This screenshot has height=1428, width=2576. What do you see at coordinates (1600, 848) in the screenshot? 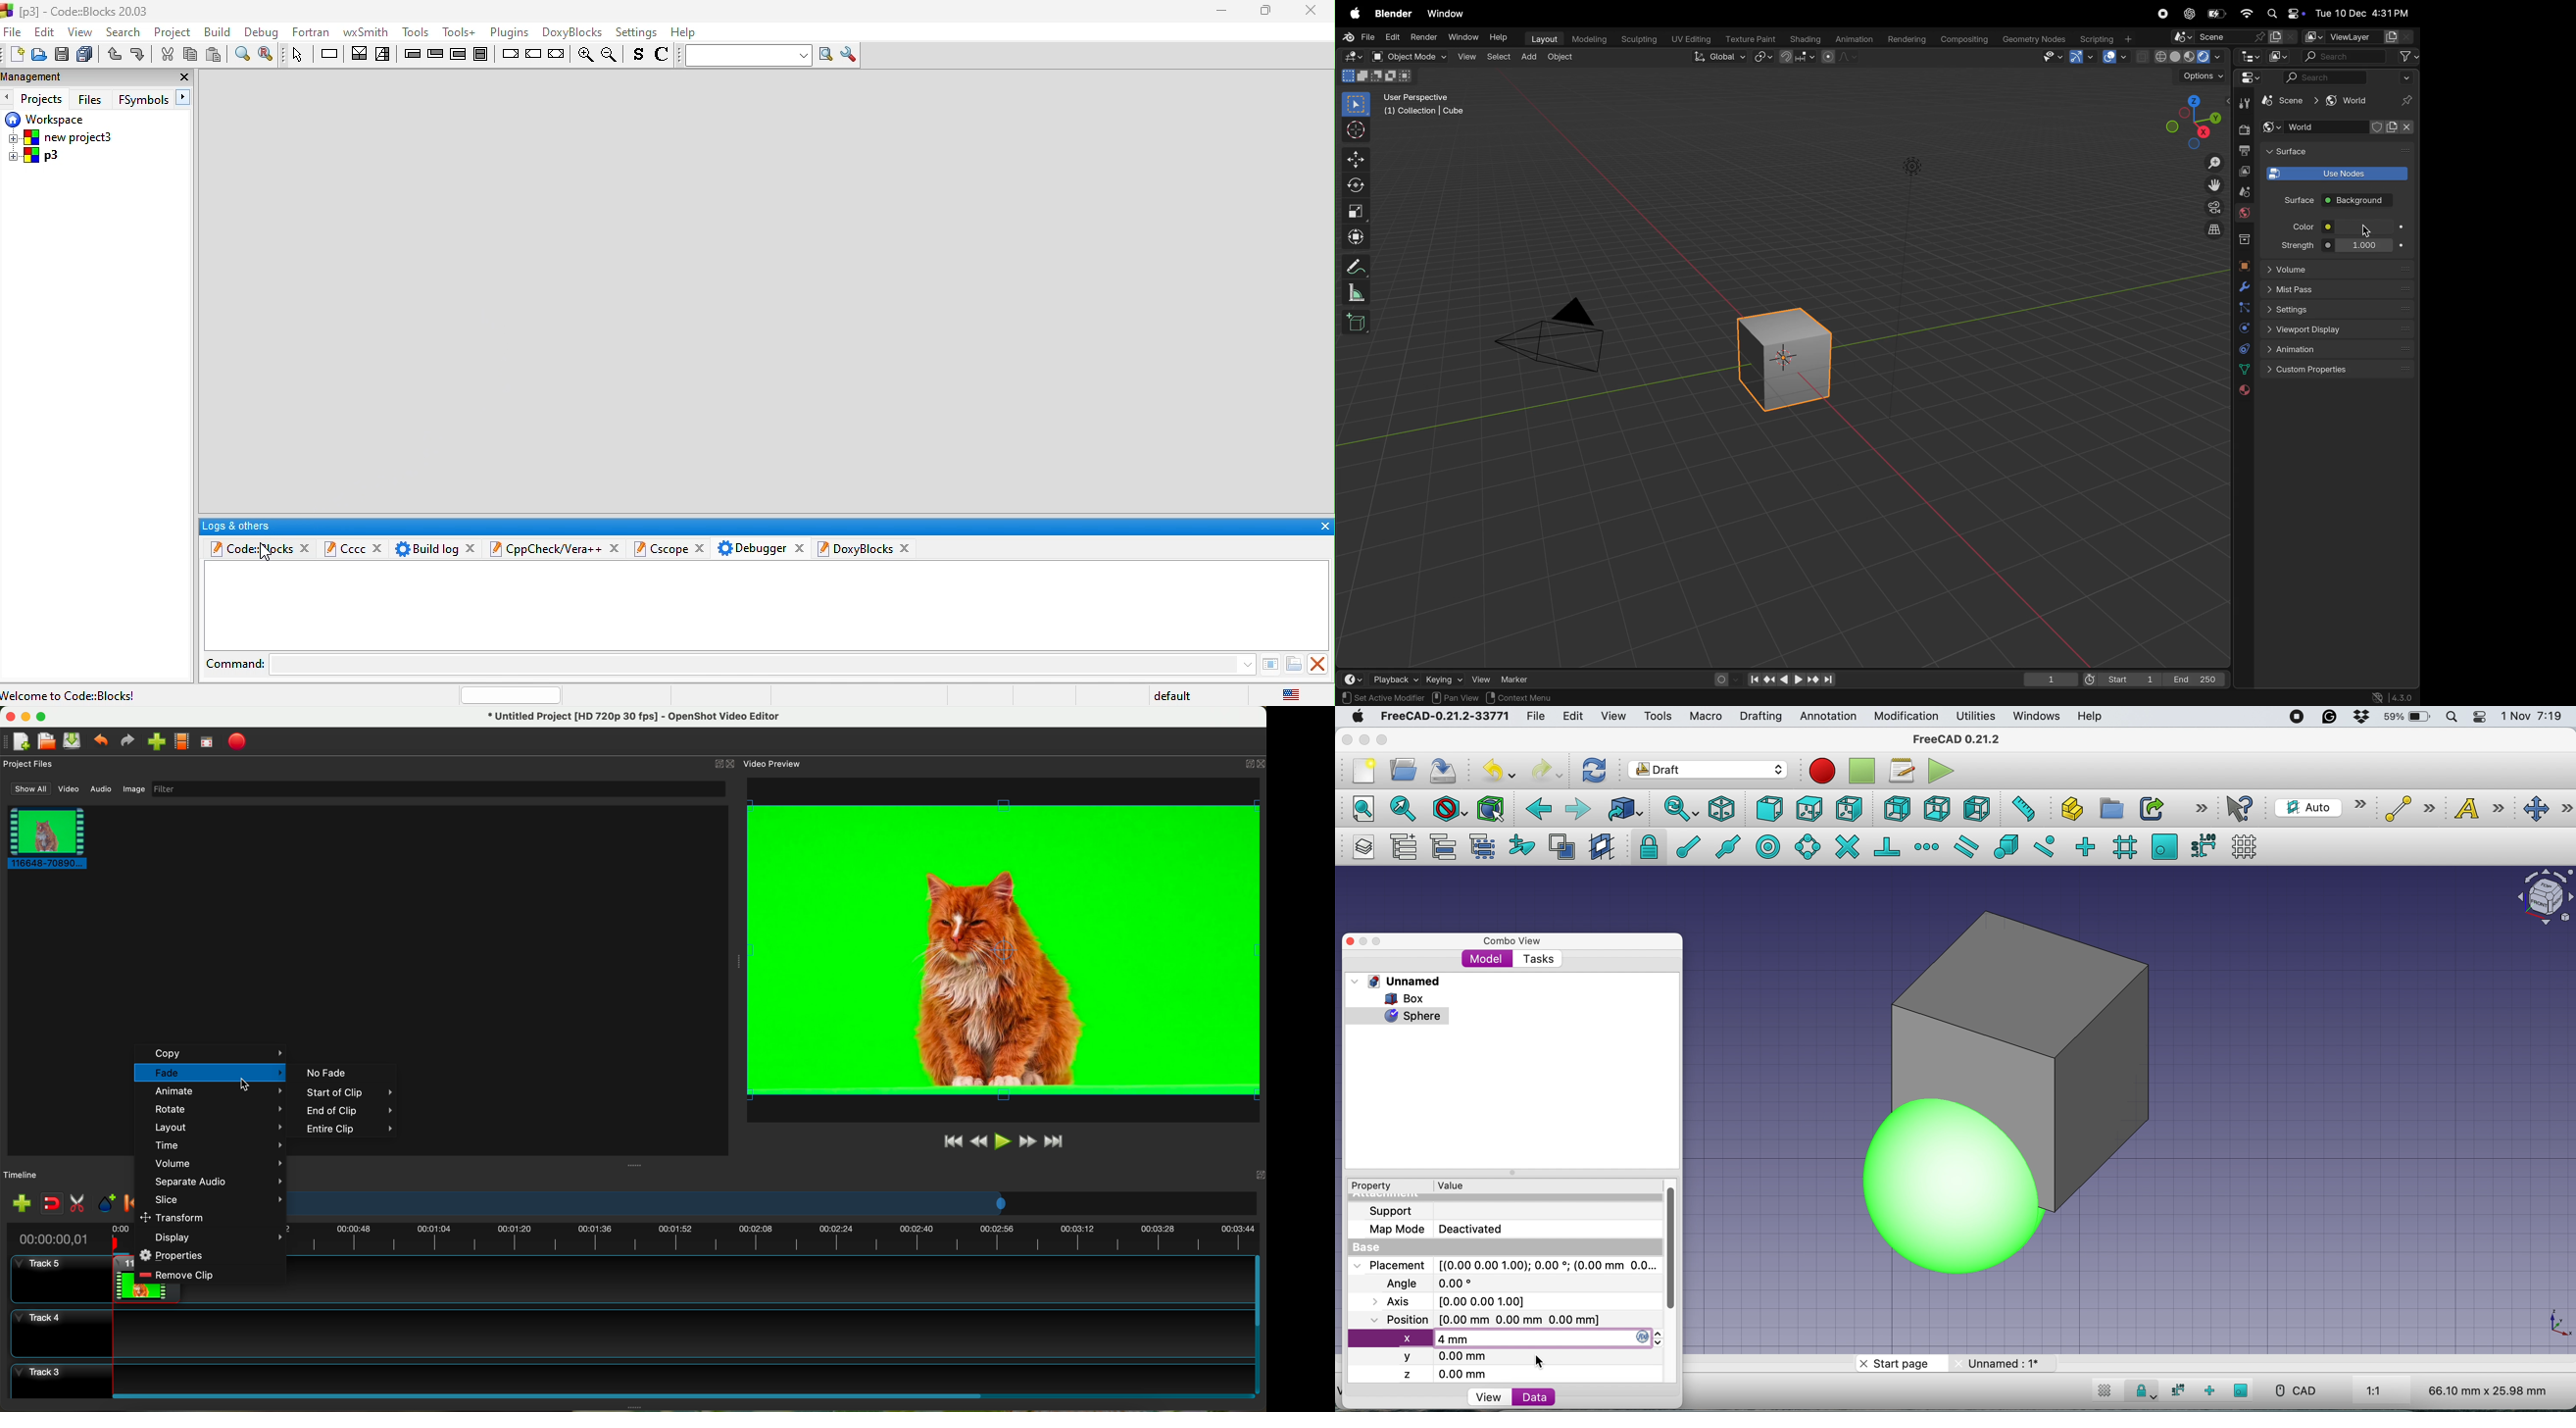
I see `change working plane proxy` at bounding box center [1600, 848].